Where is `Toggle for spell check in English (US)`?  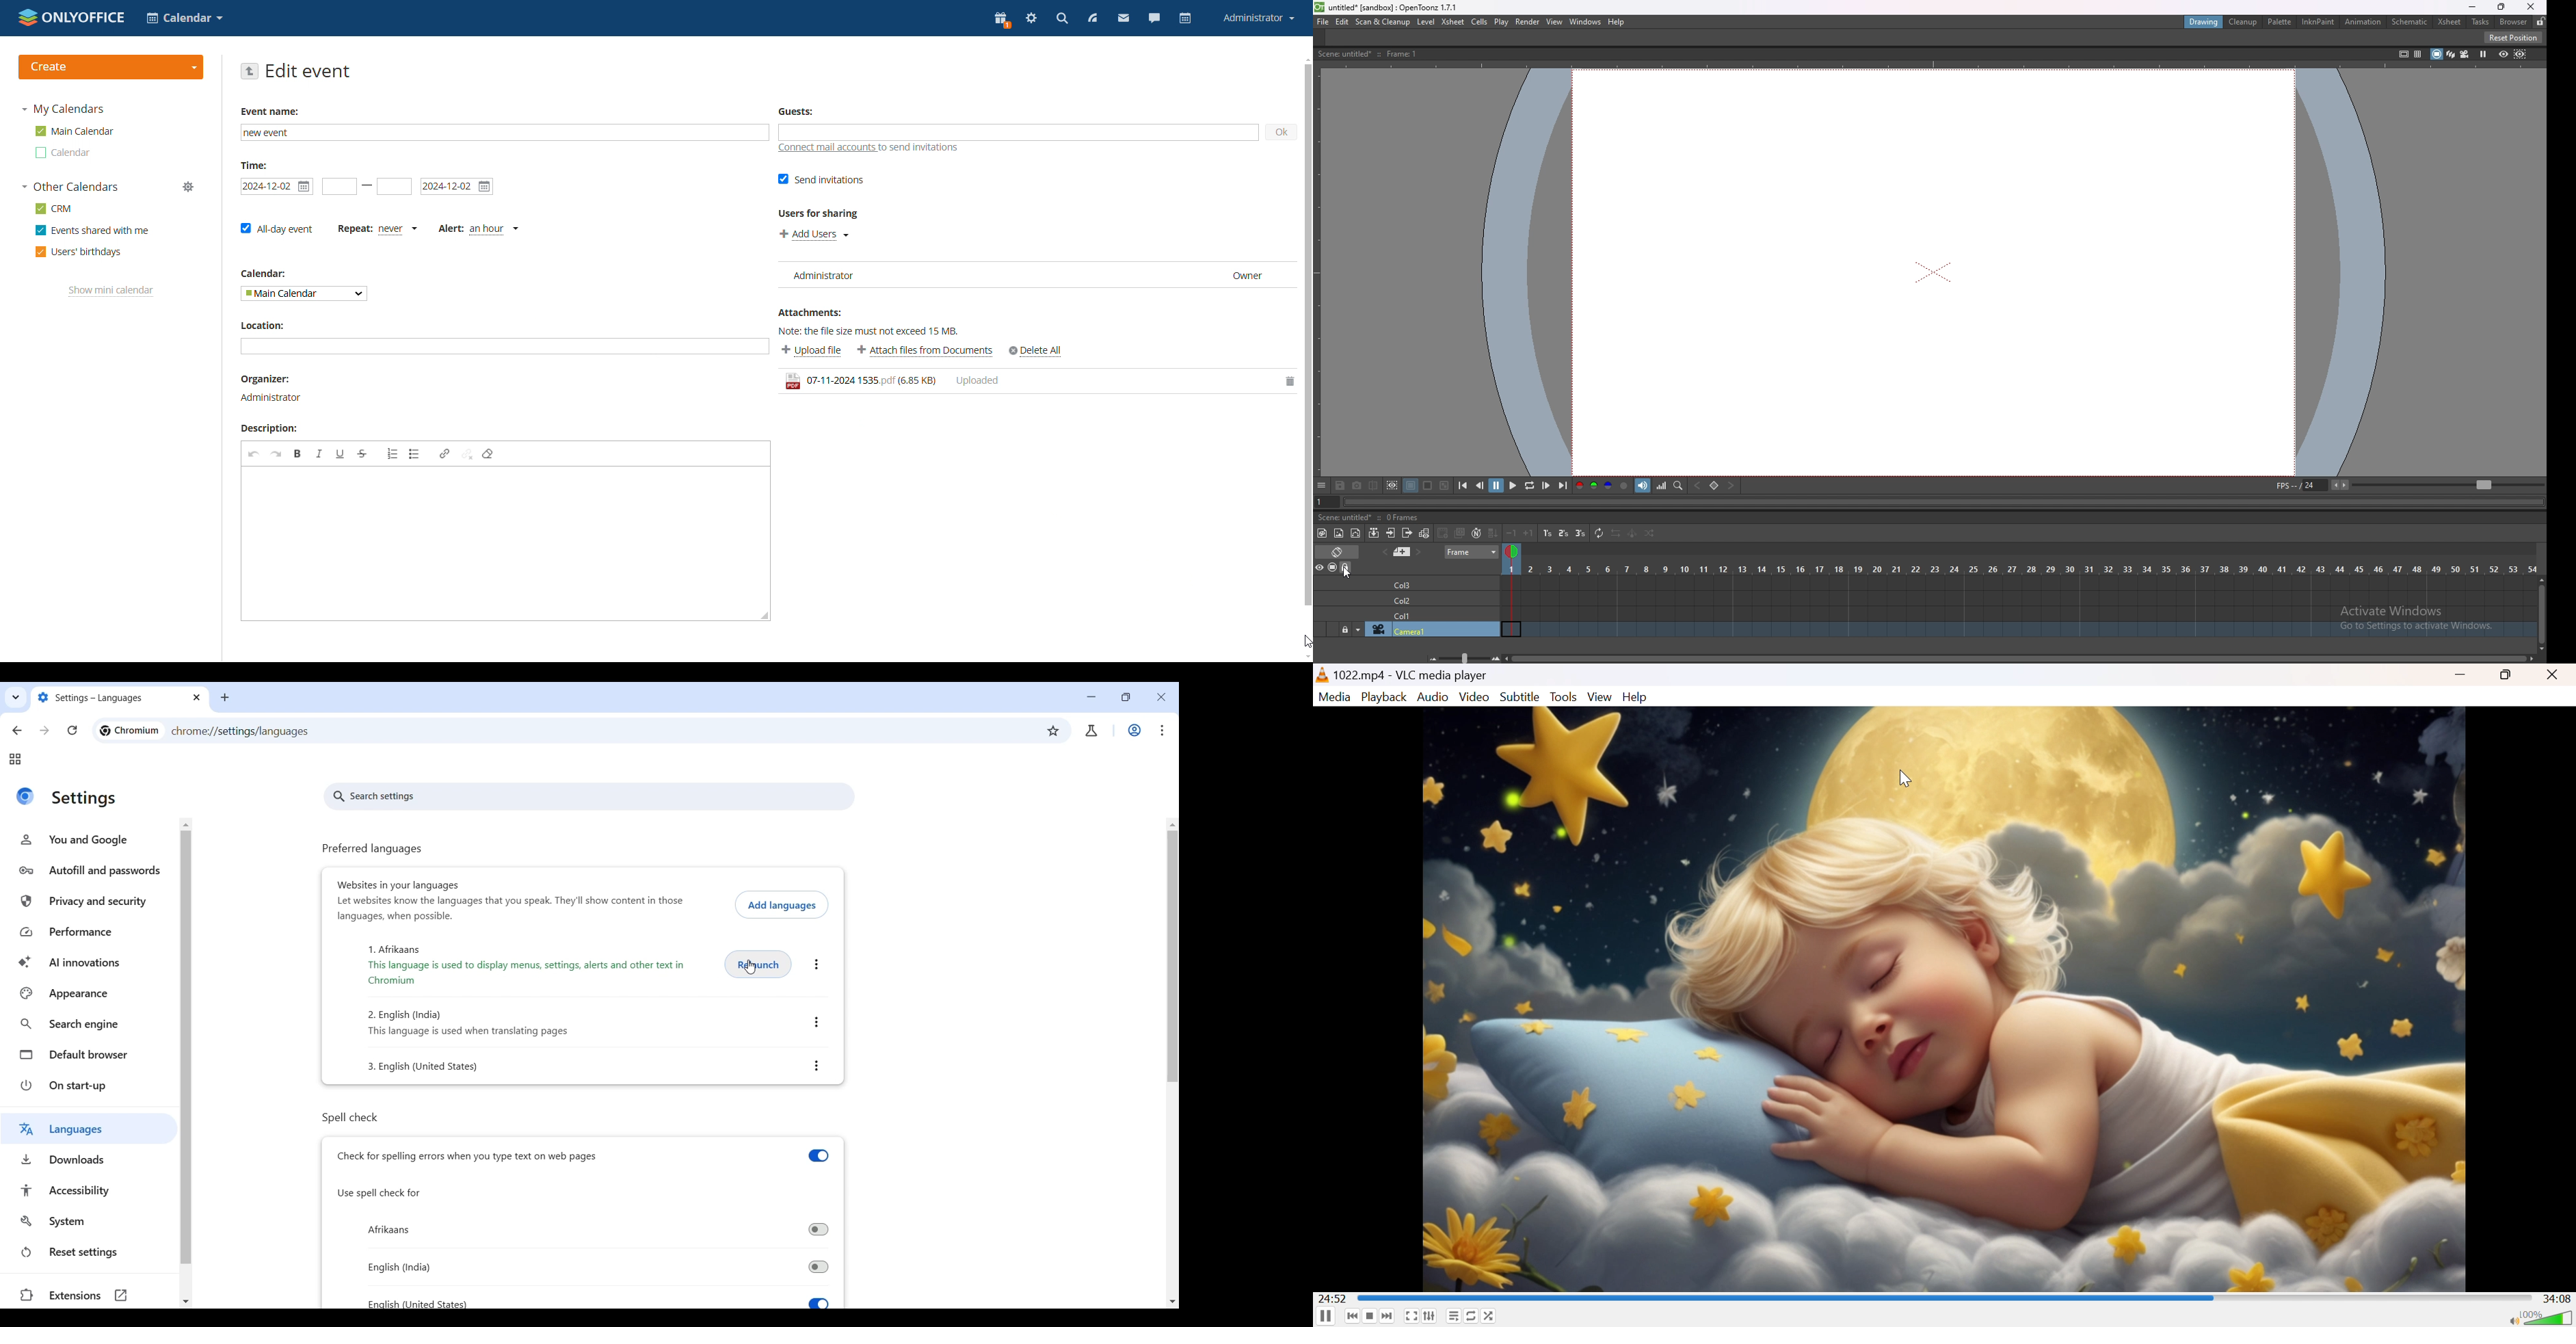 Toggle for spell check in English (US) is located at coordinates (606, 1299).